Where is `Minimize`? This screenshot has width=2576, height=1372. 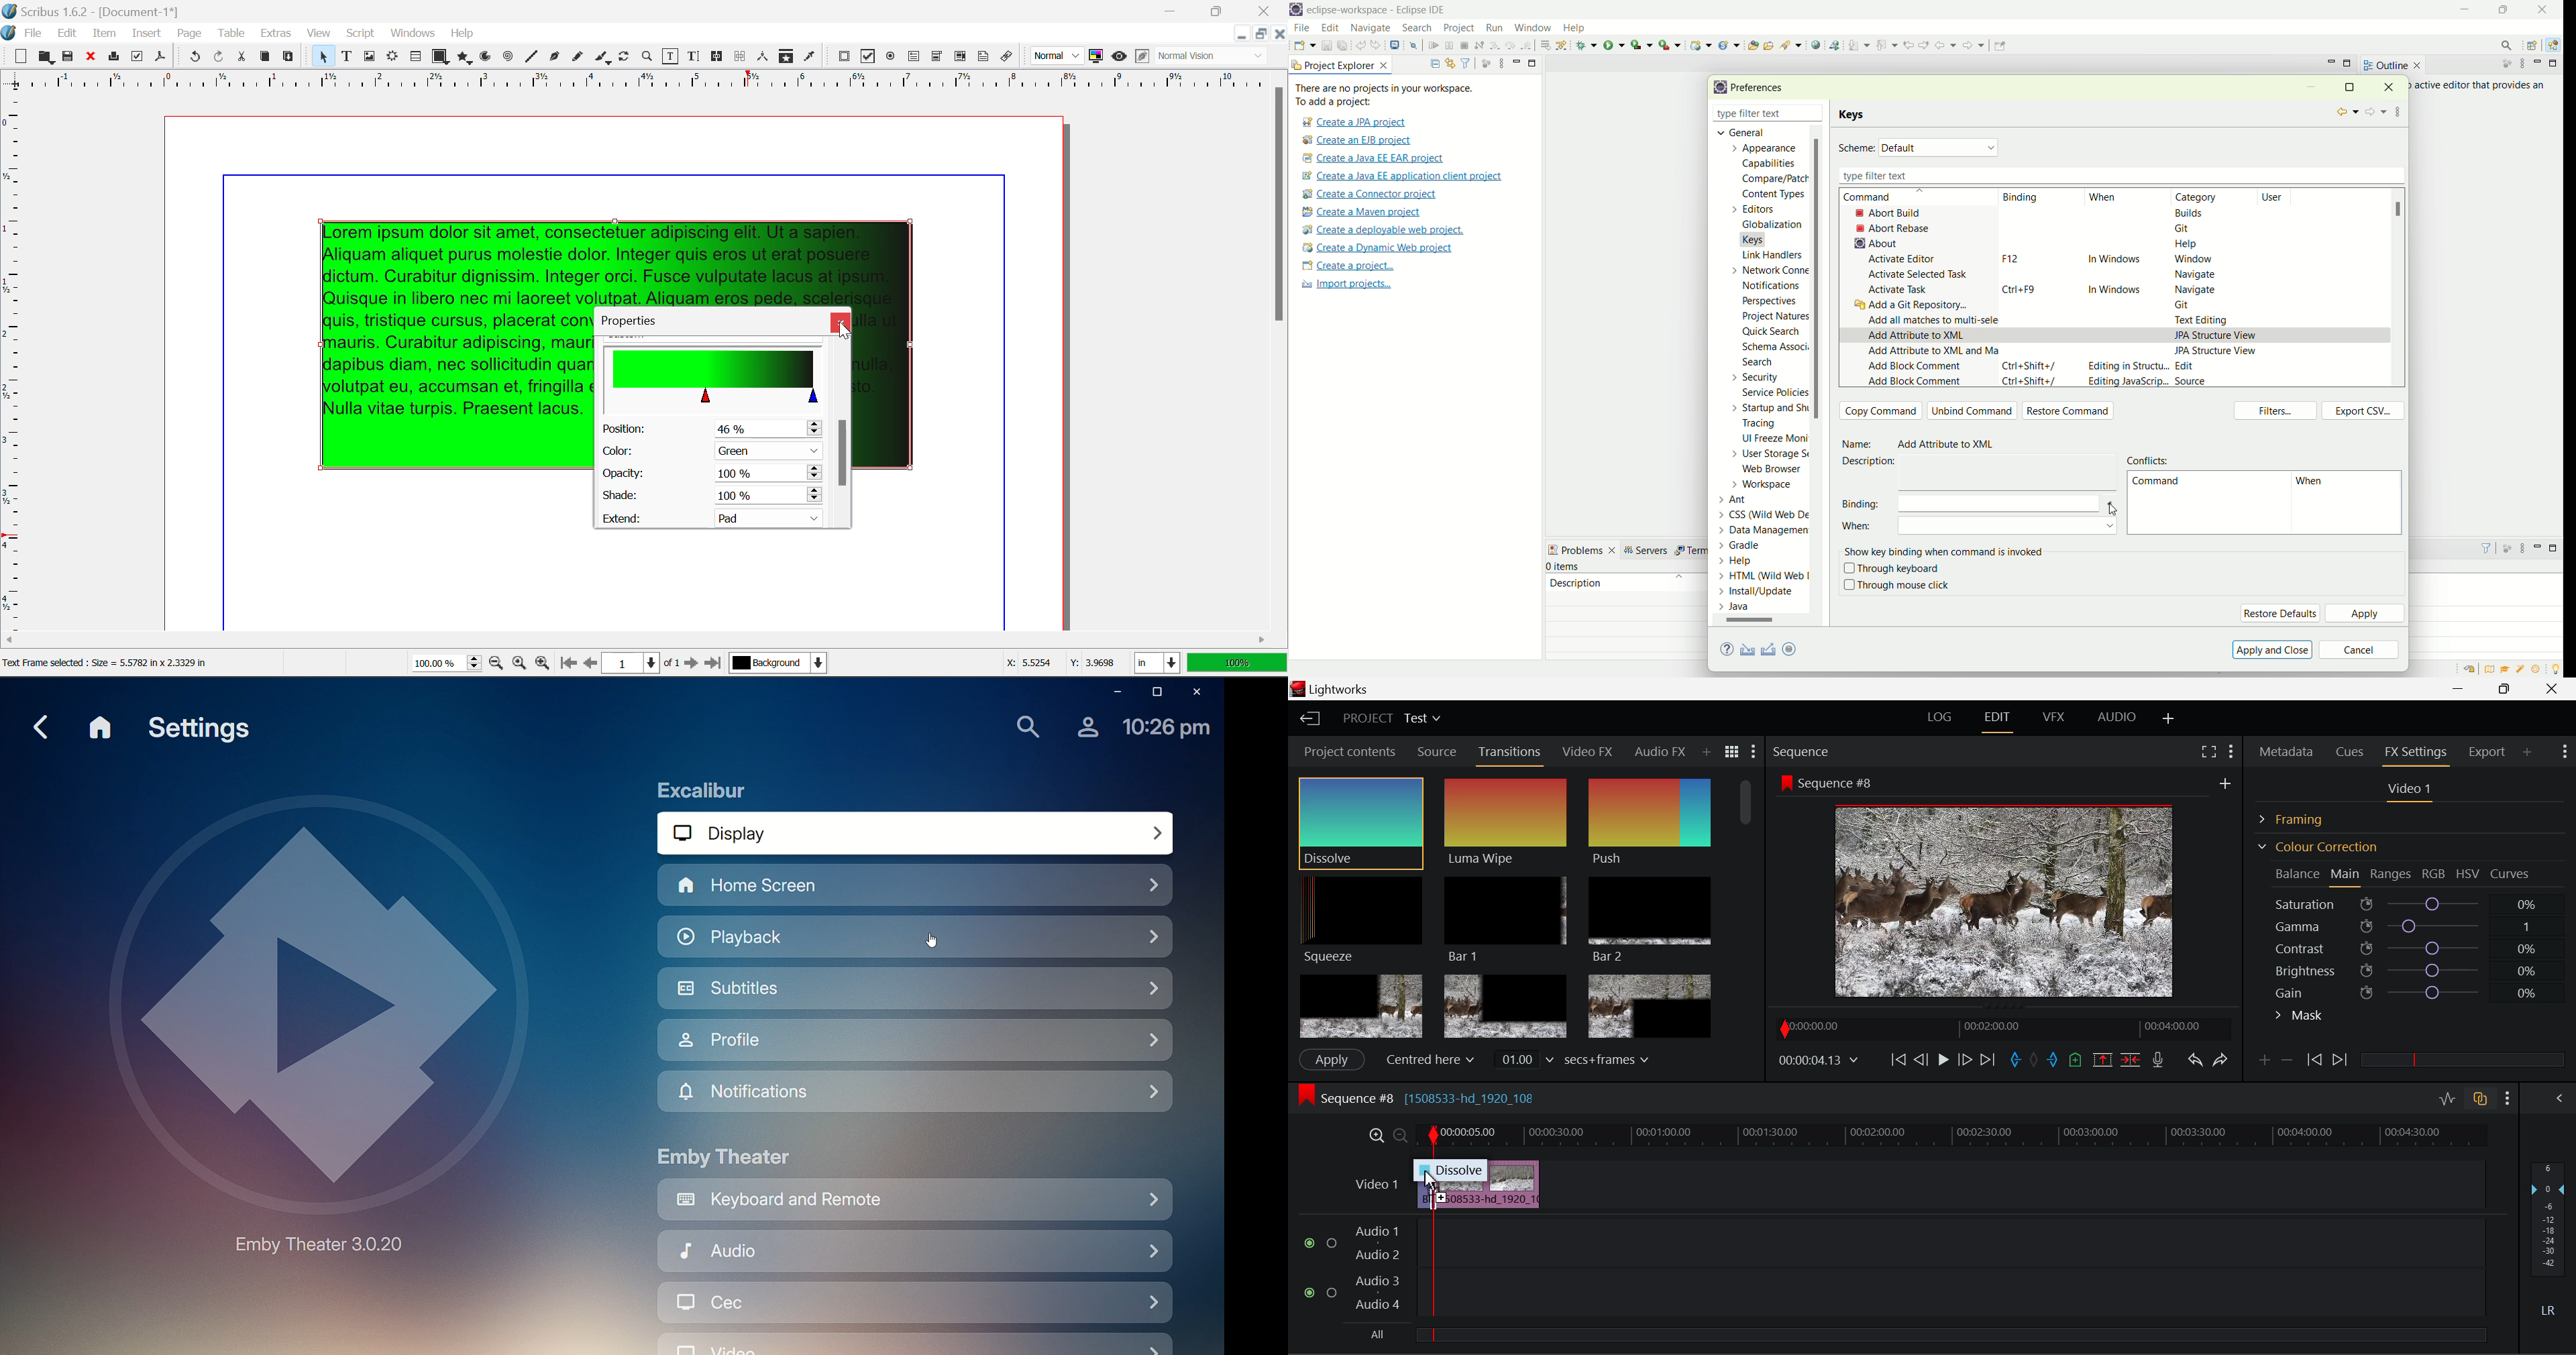 Minimize is located at coordinates (1259, 34).